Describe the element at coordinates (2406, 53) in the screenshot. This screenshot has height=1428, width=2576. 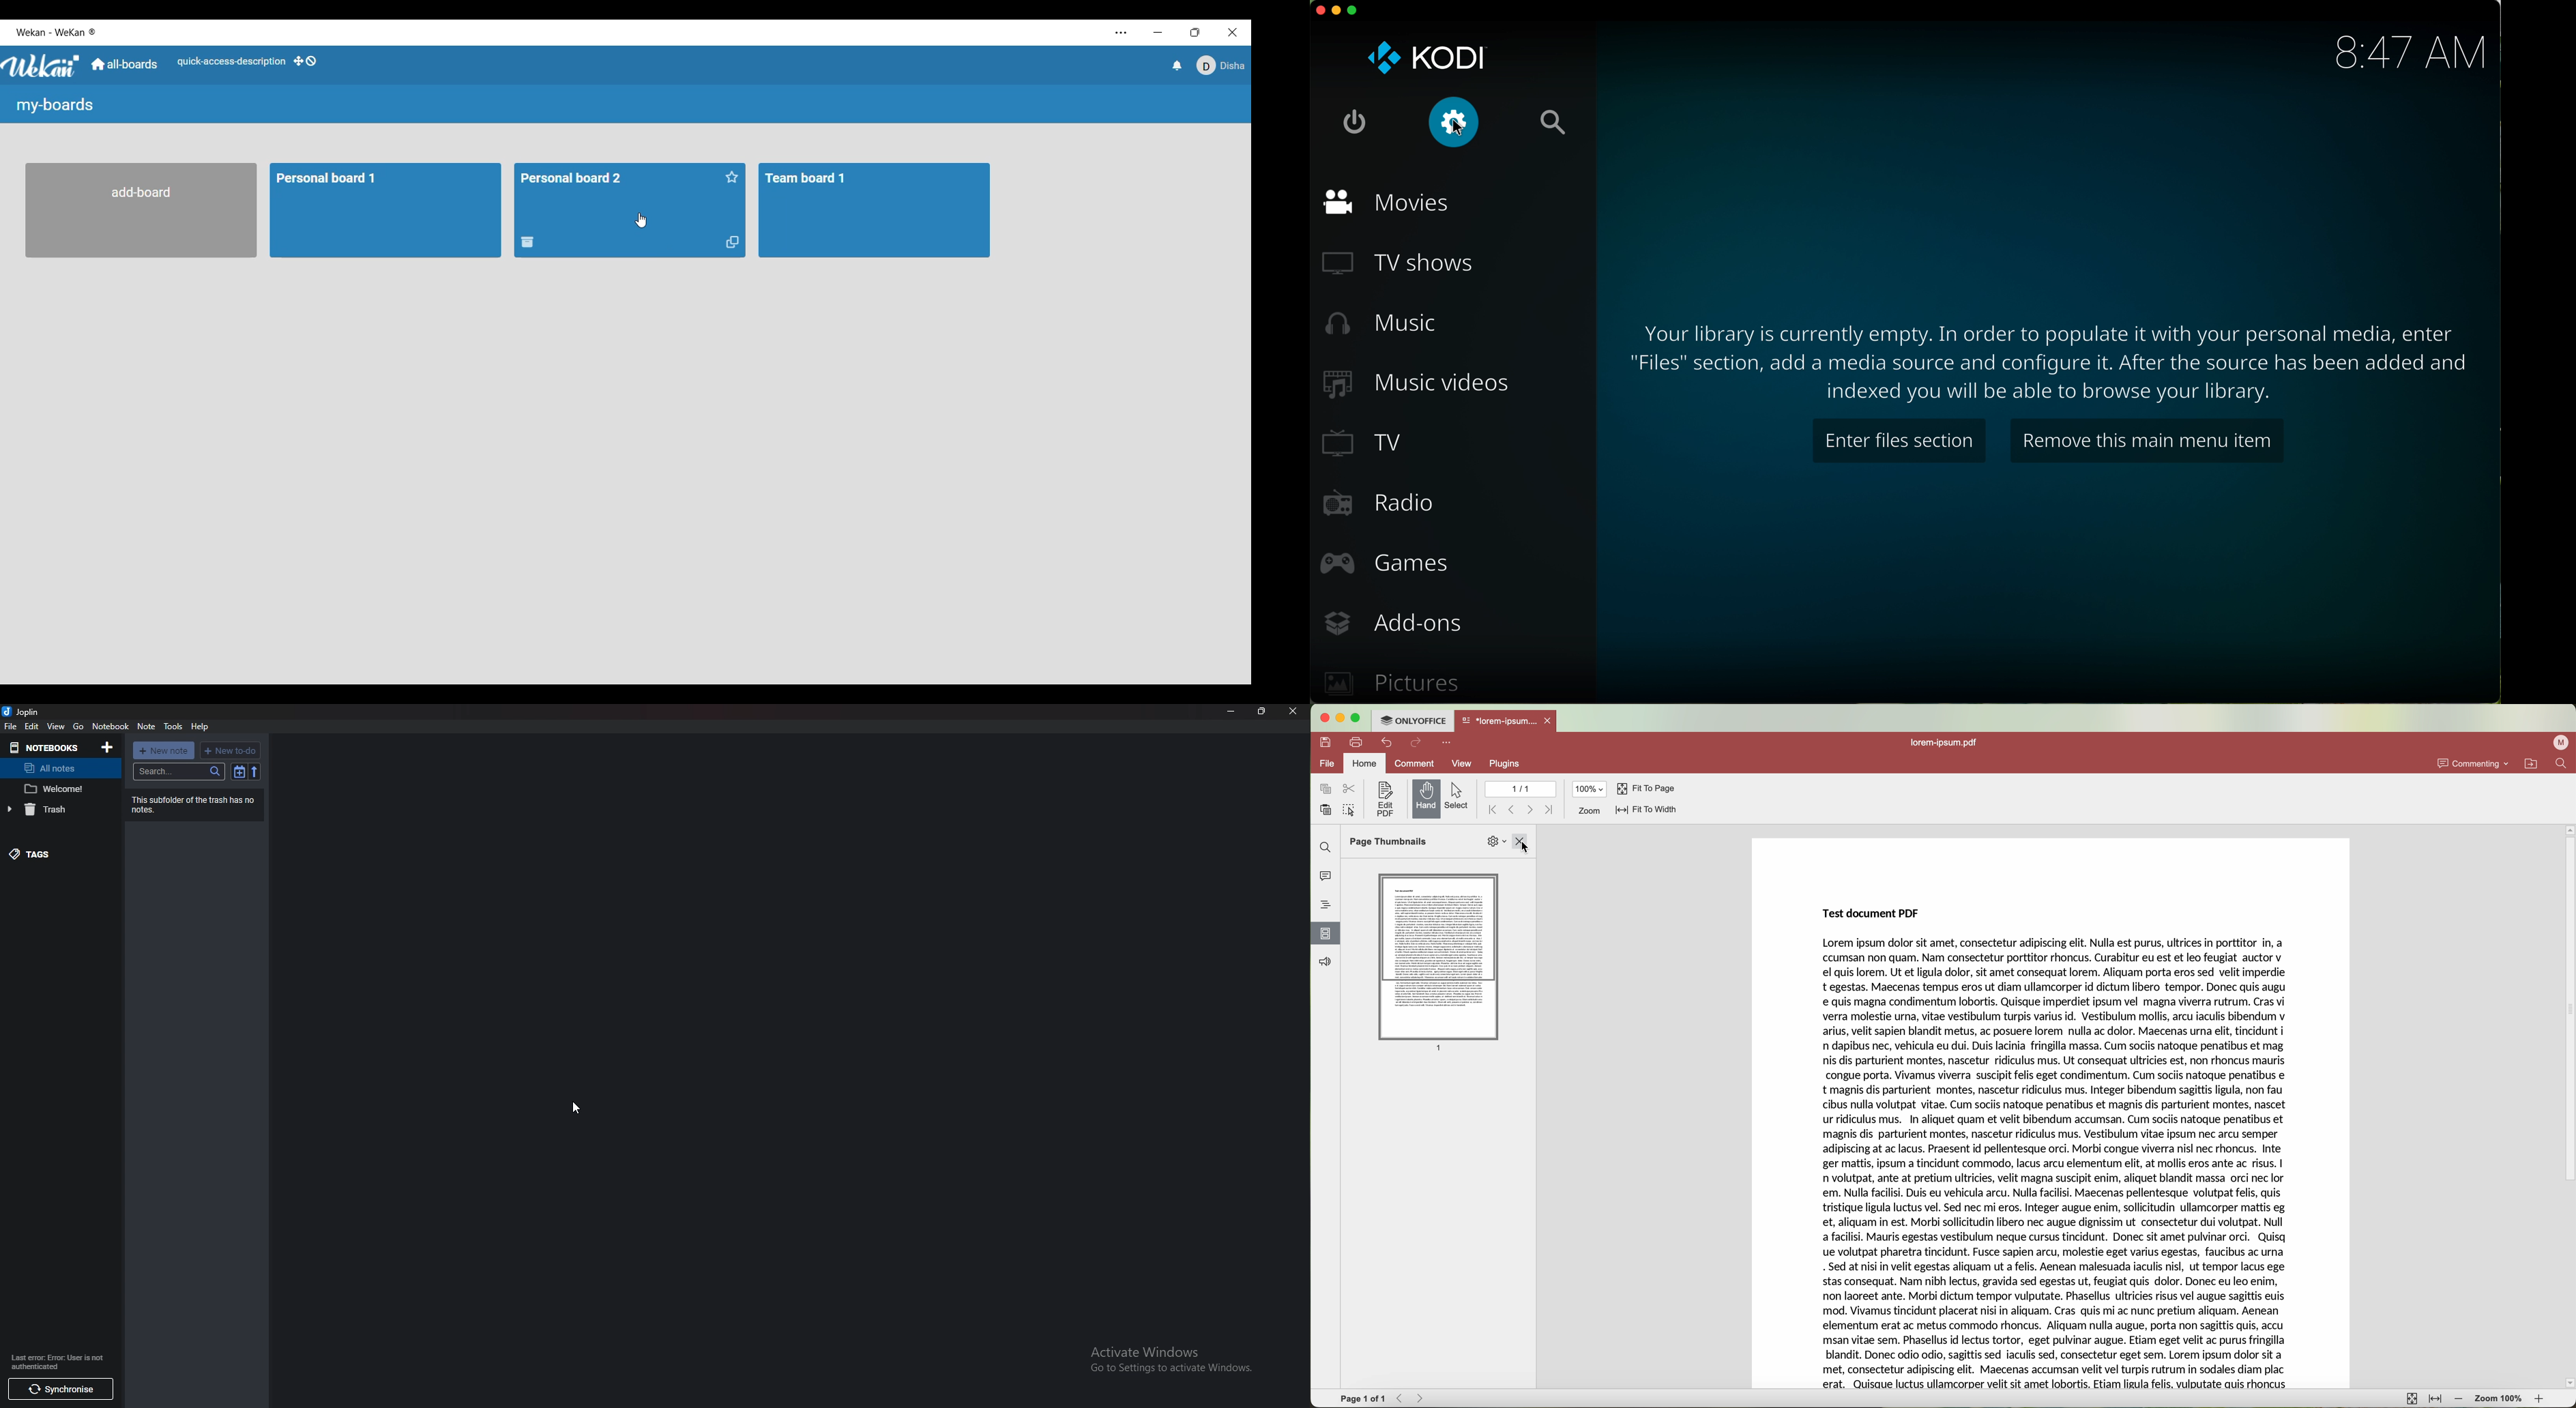
I see `hour` at that location.